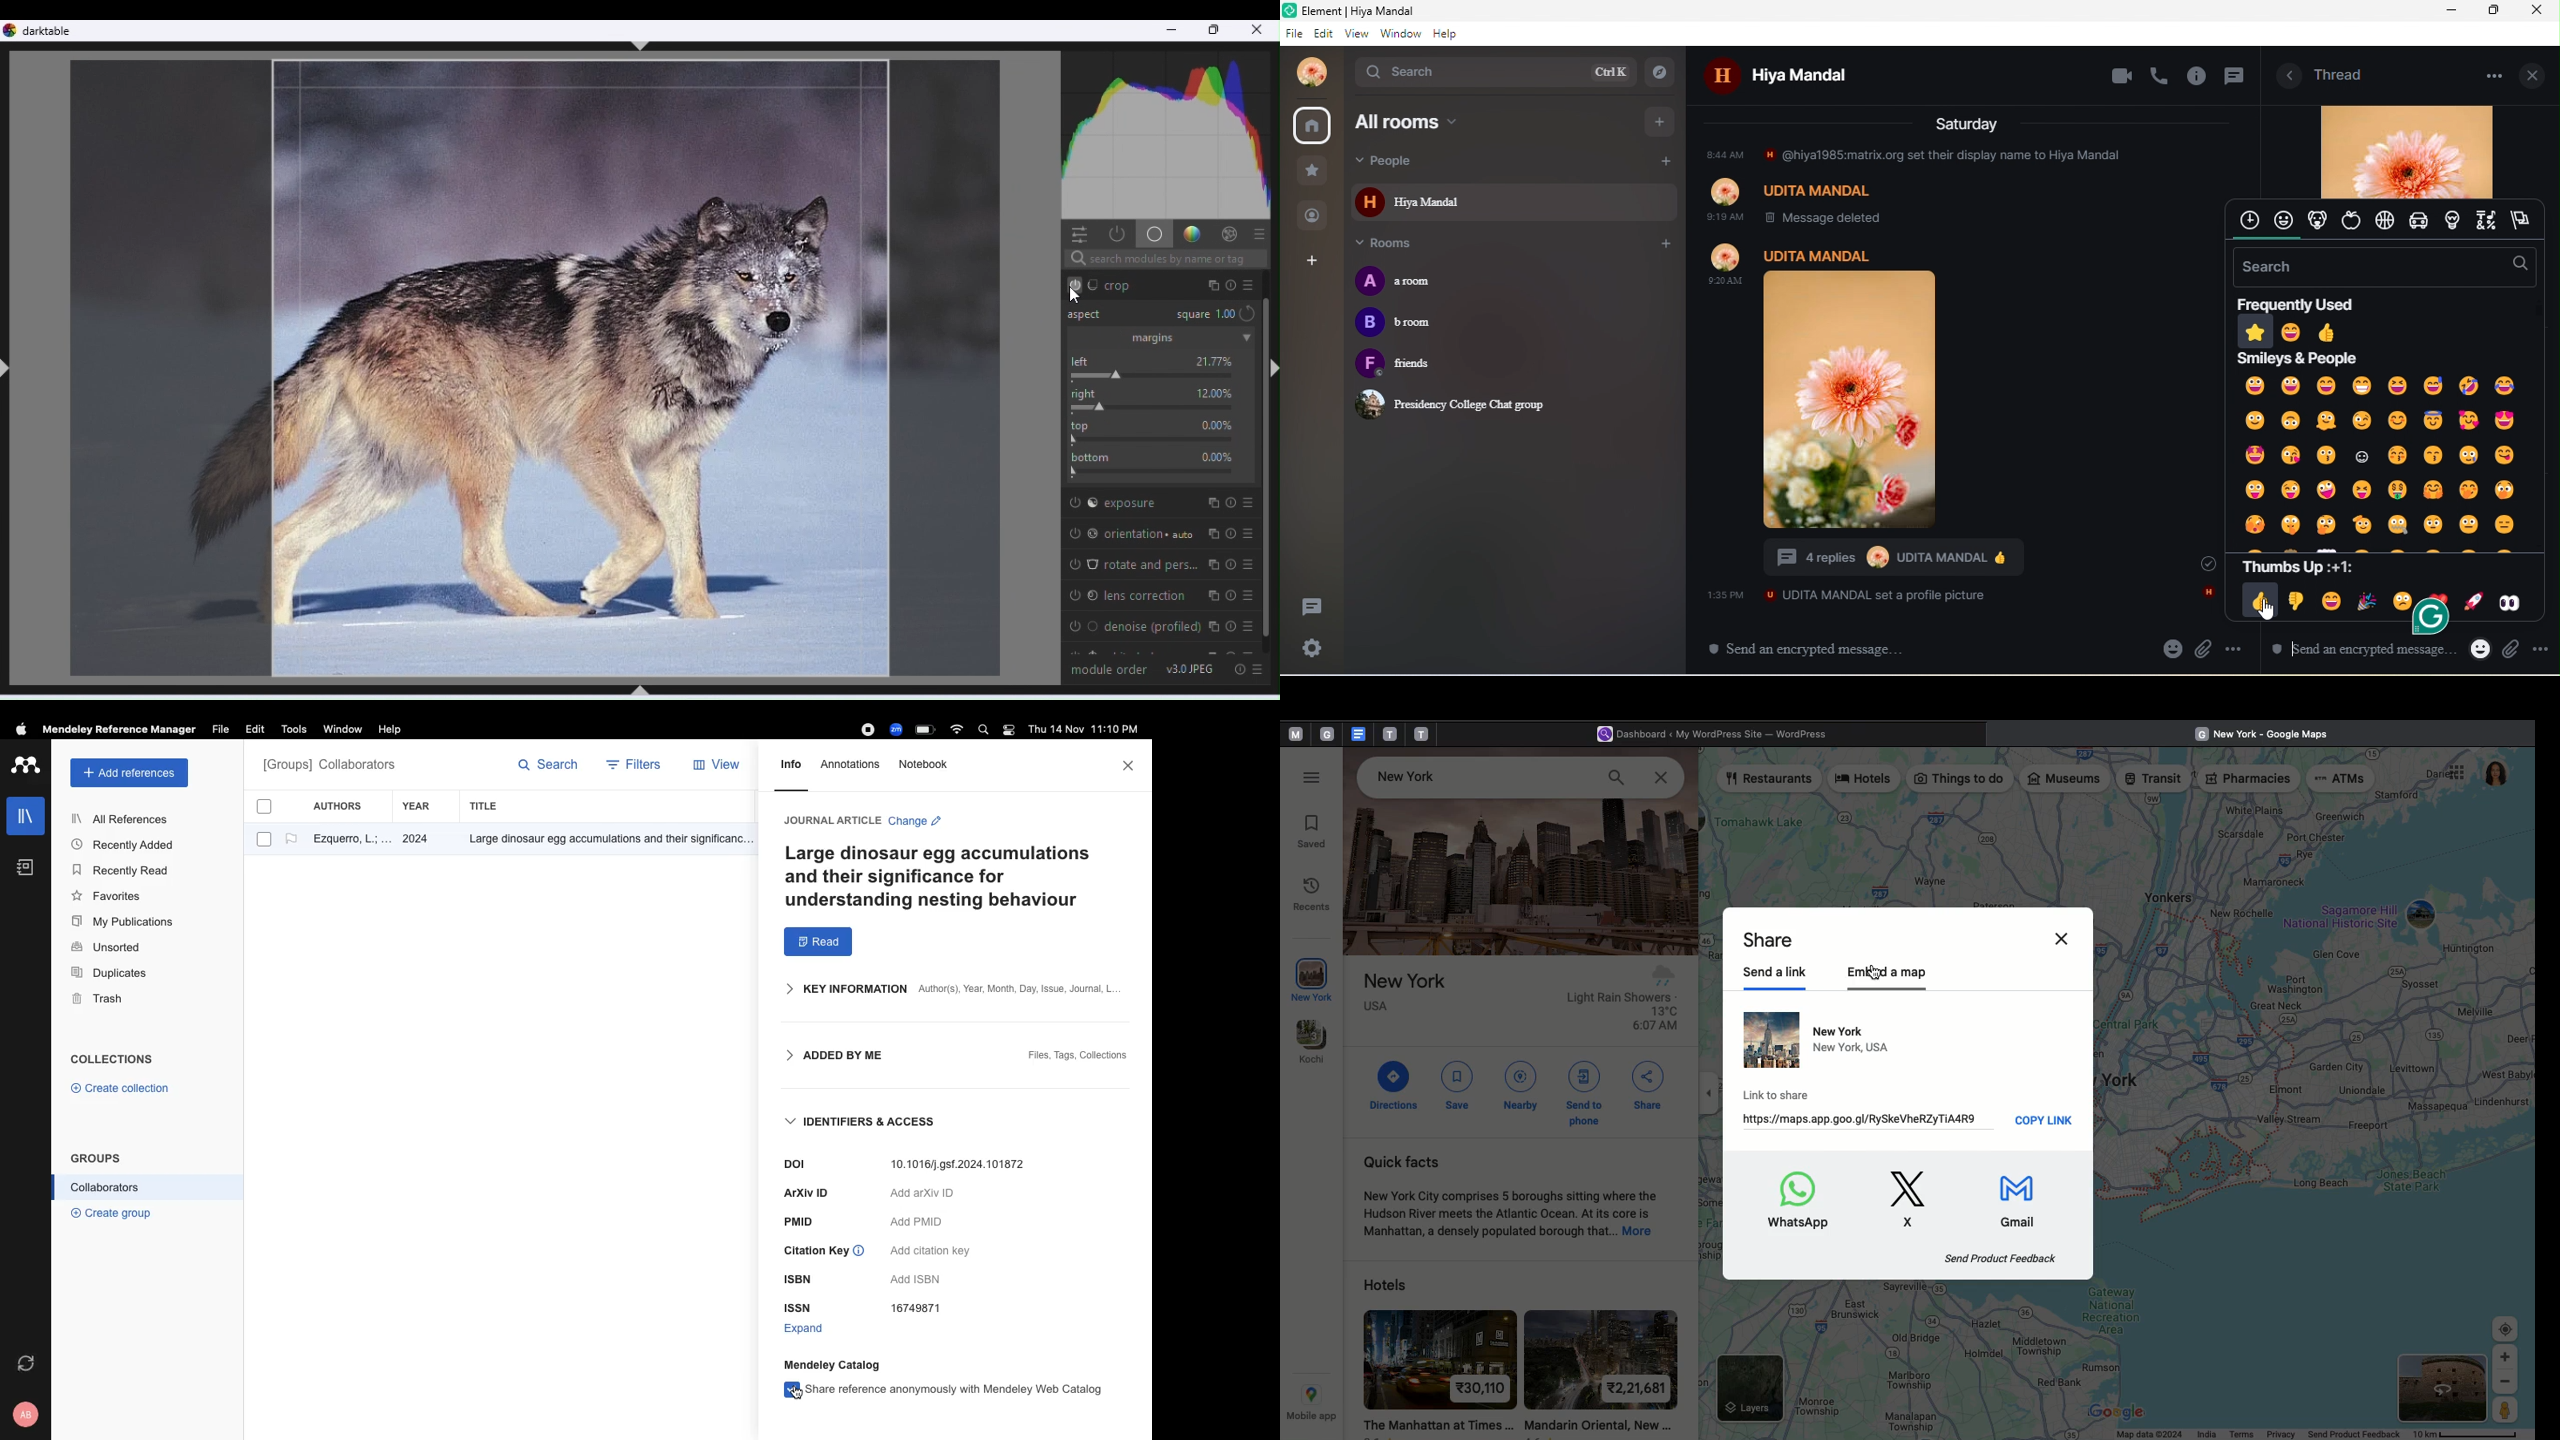 This screenshot has height=1456, width=2576. What do you see at coordinates (2496, 774) in the screenshot?
I see `User` at bounding box center [2496, 774].